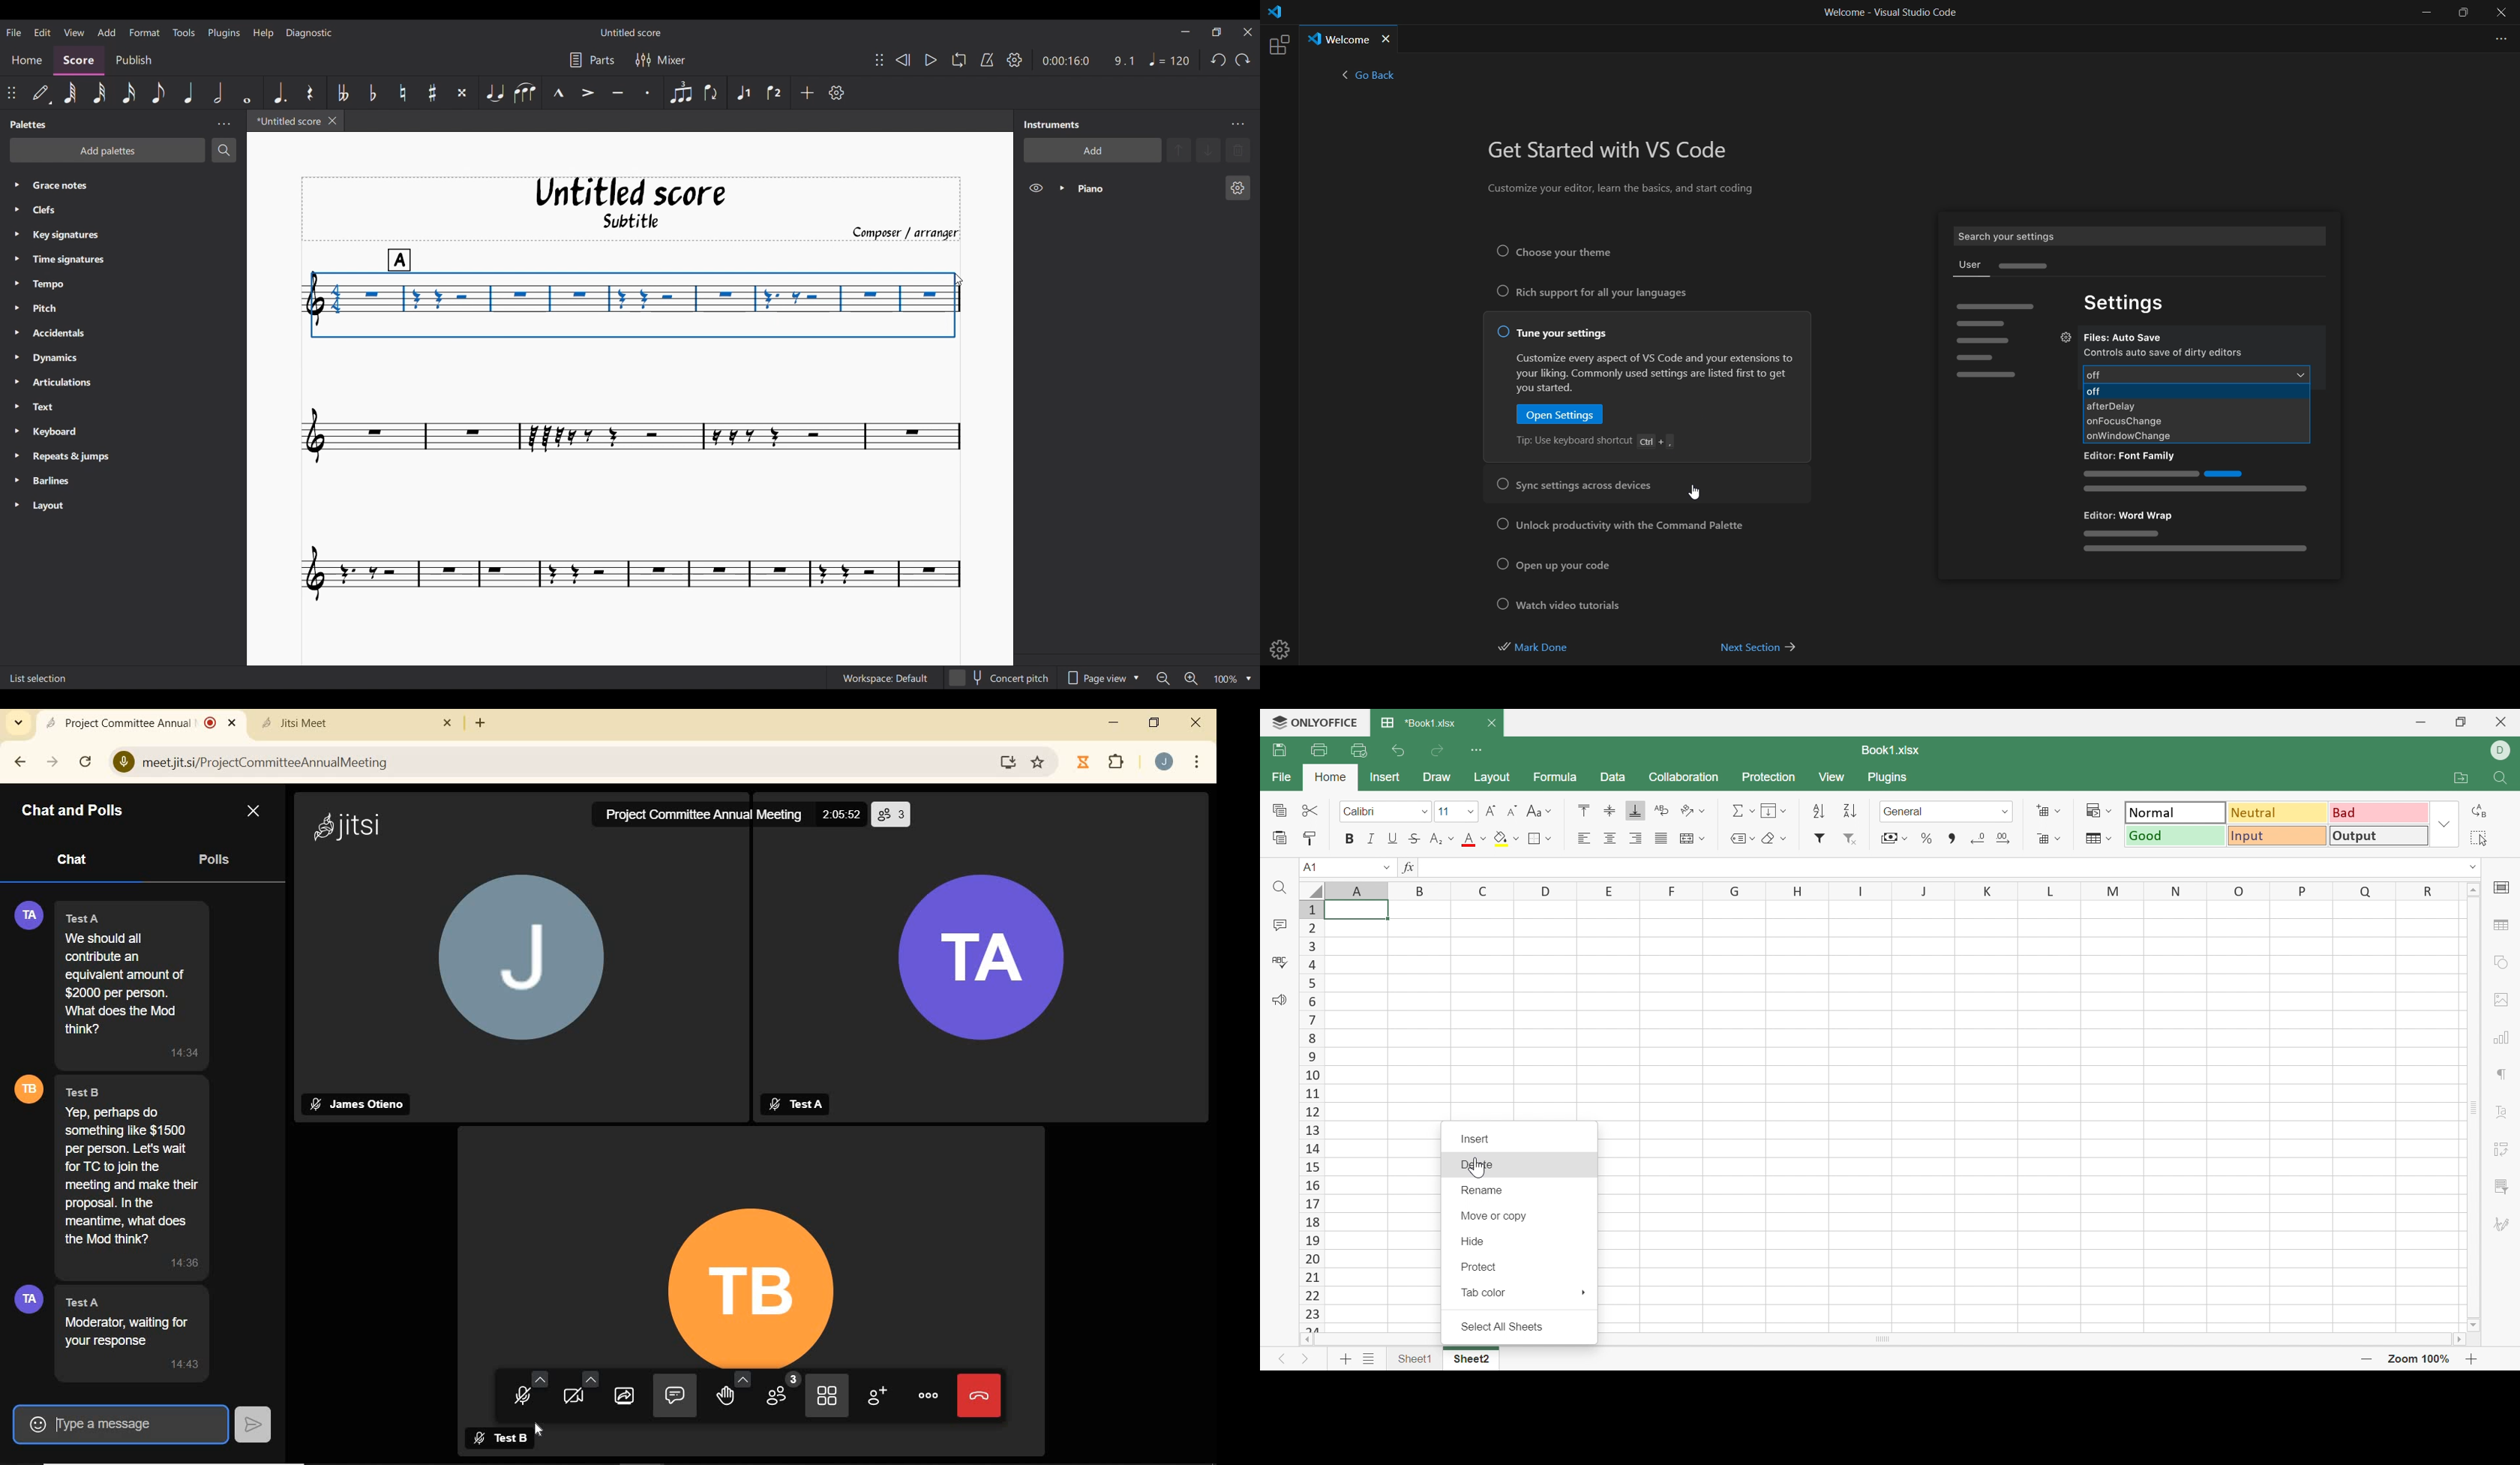  What do you see at coordinates (401, 256) in the screenshot?
I see `A` at bounding box center [401, 256].